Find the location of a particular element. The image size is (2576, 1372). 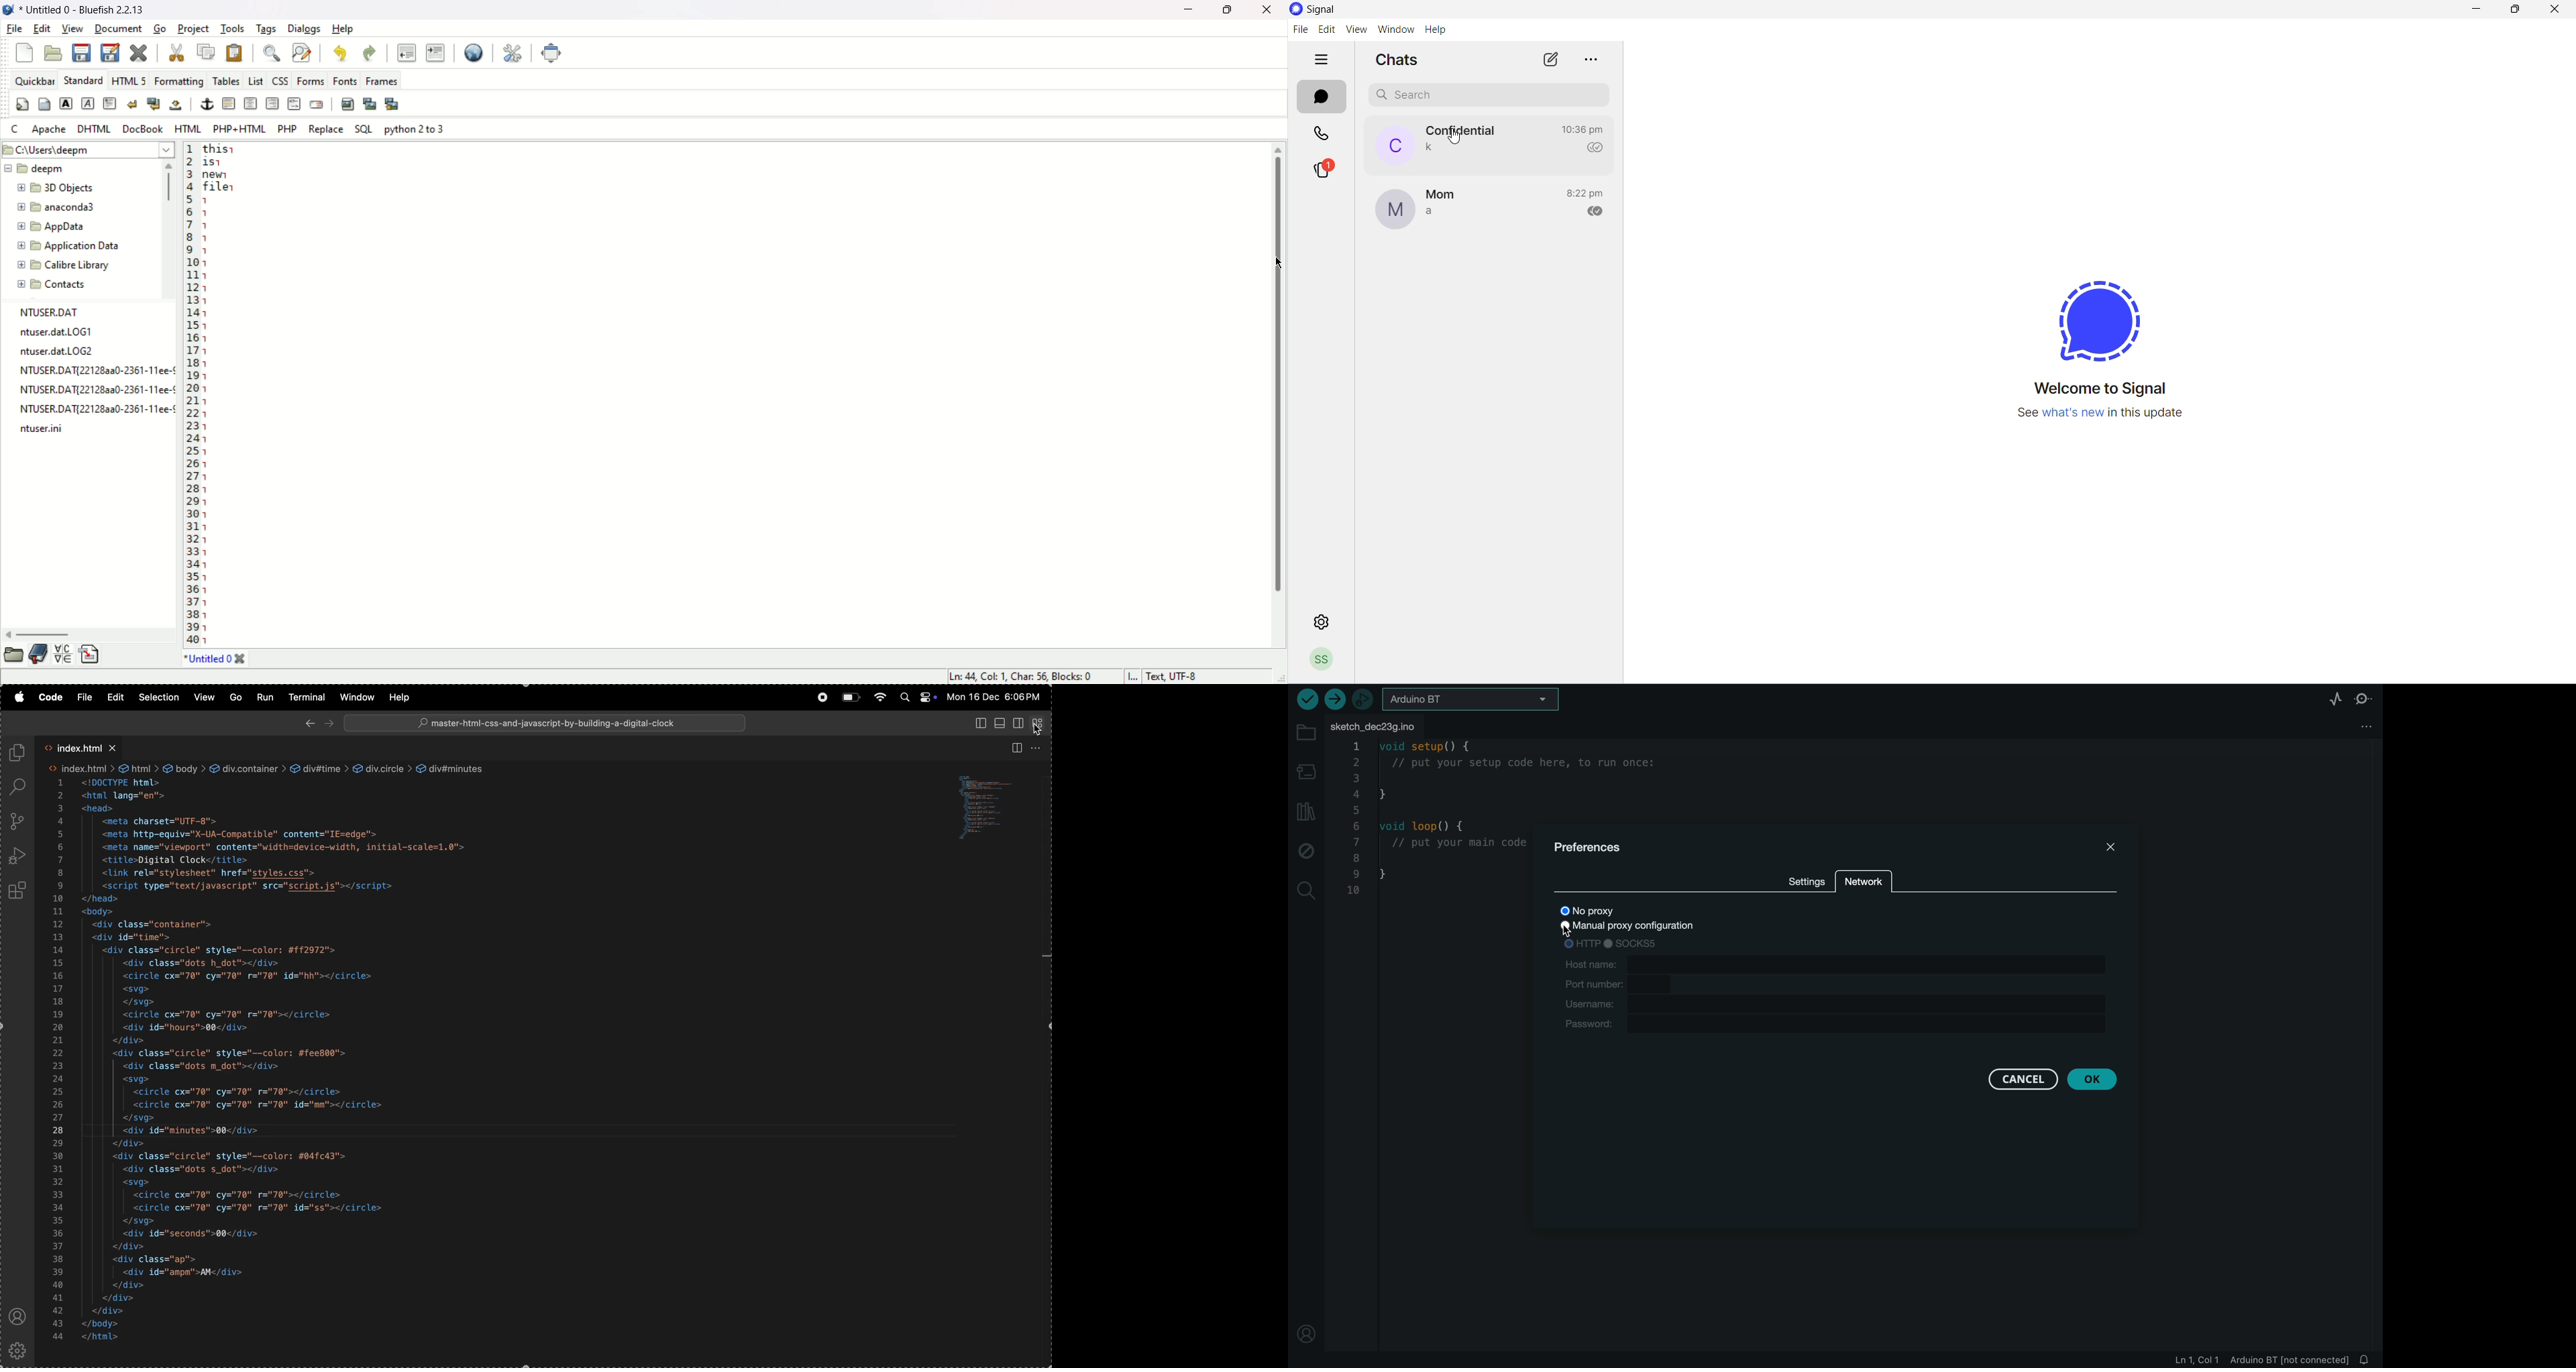

go is located at coordinates (160, 30).